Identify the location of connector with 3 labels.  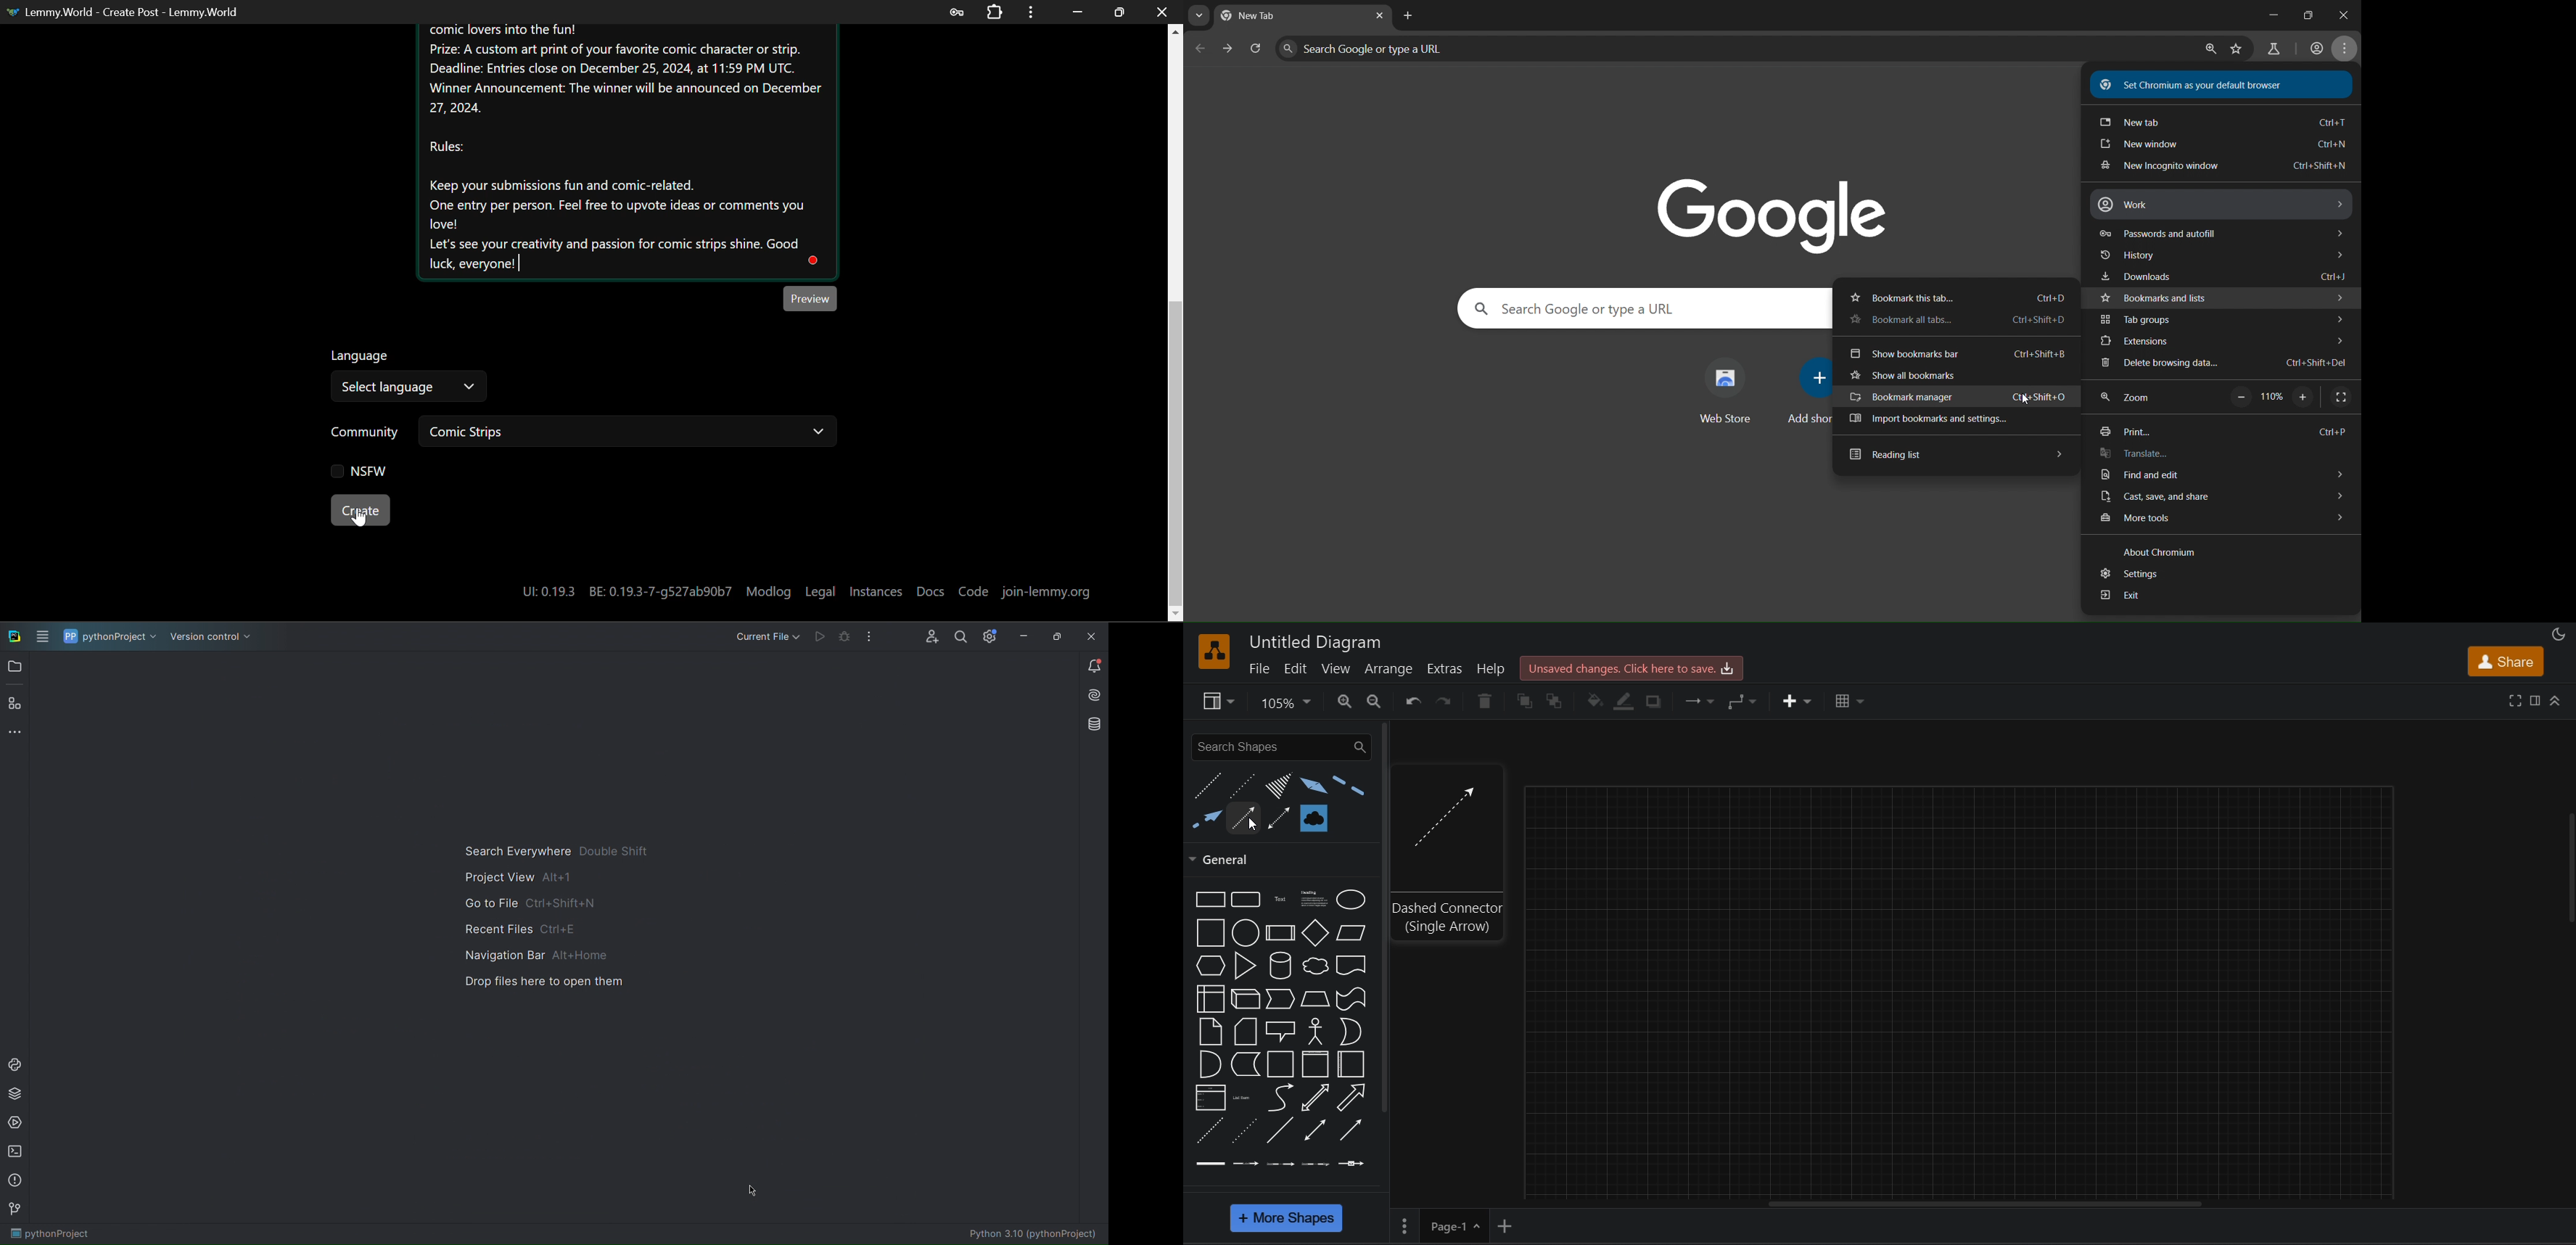
(1314, 1163).